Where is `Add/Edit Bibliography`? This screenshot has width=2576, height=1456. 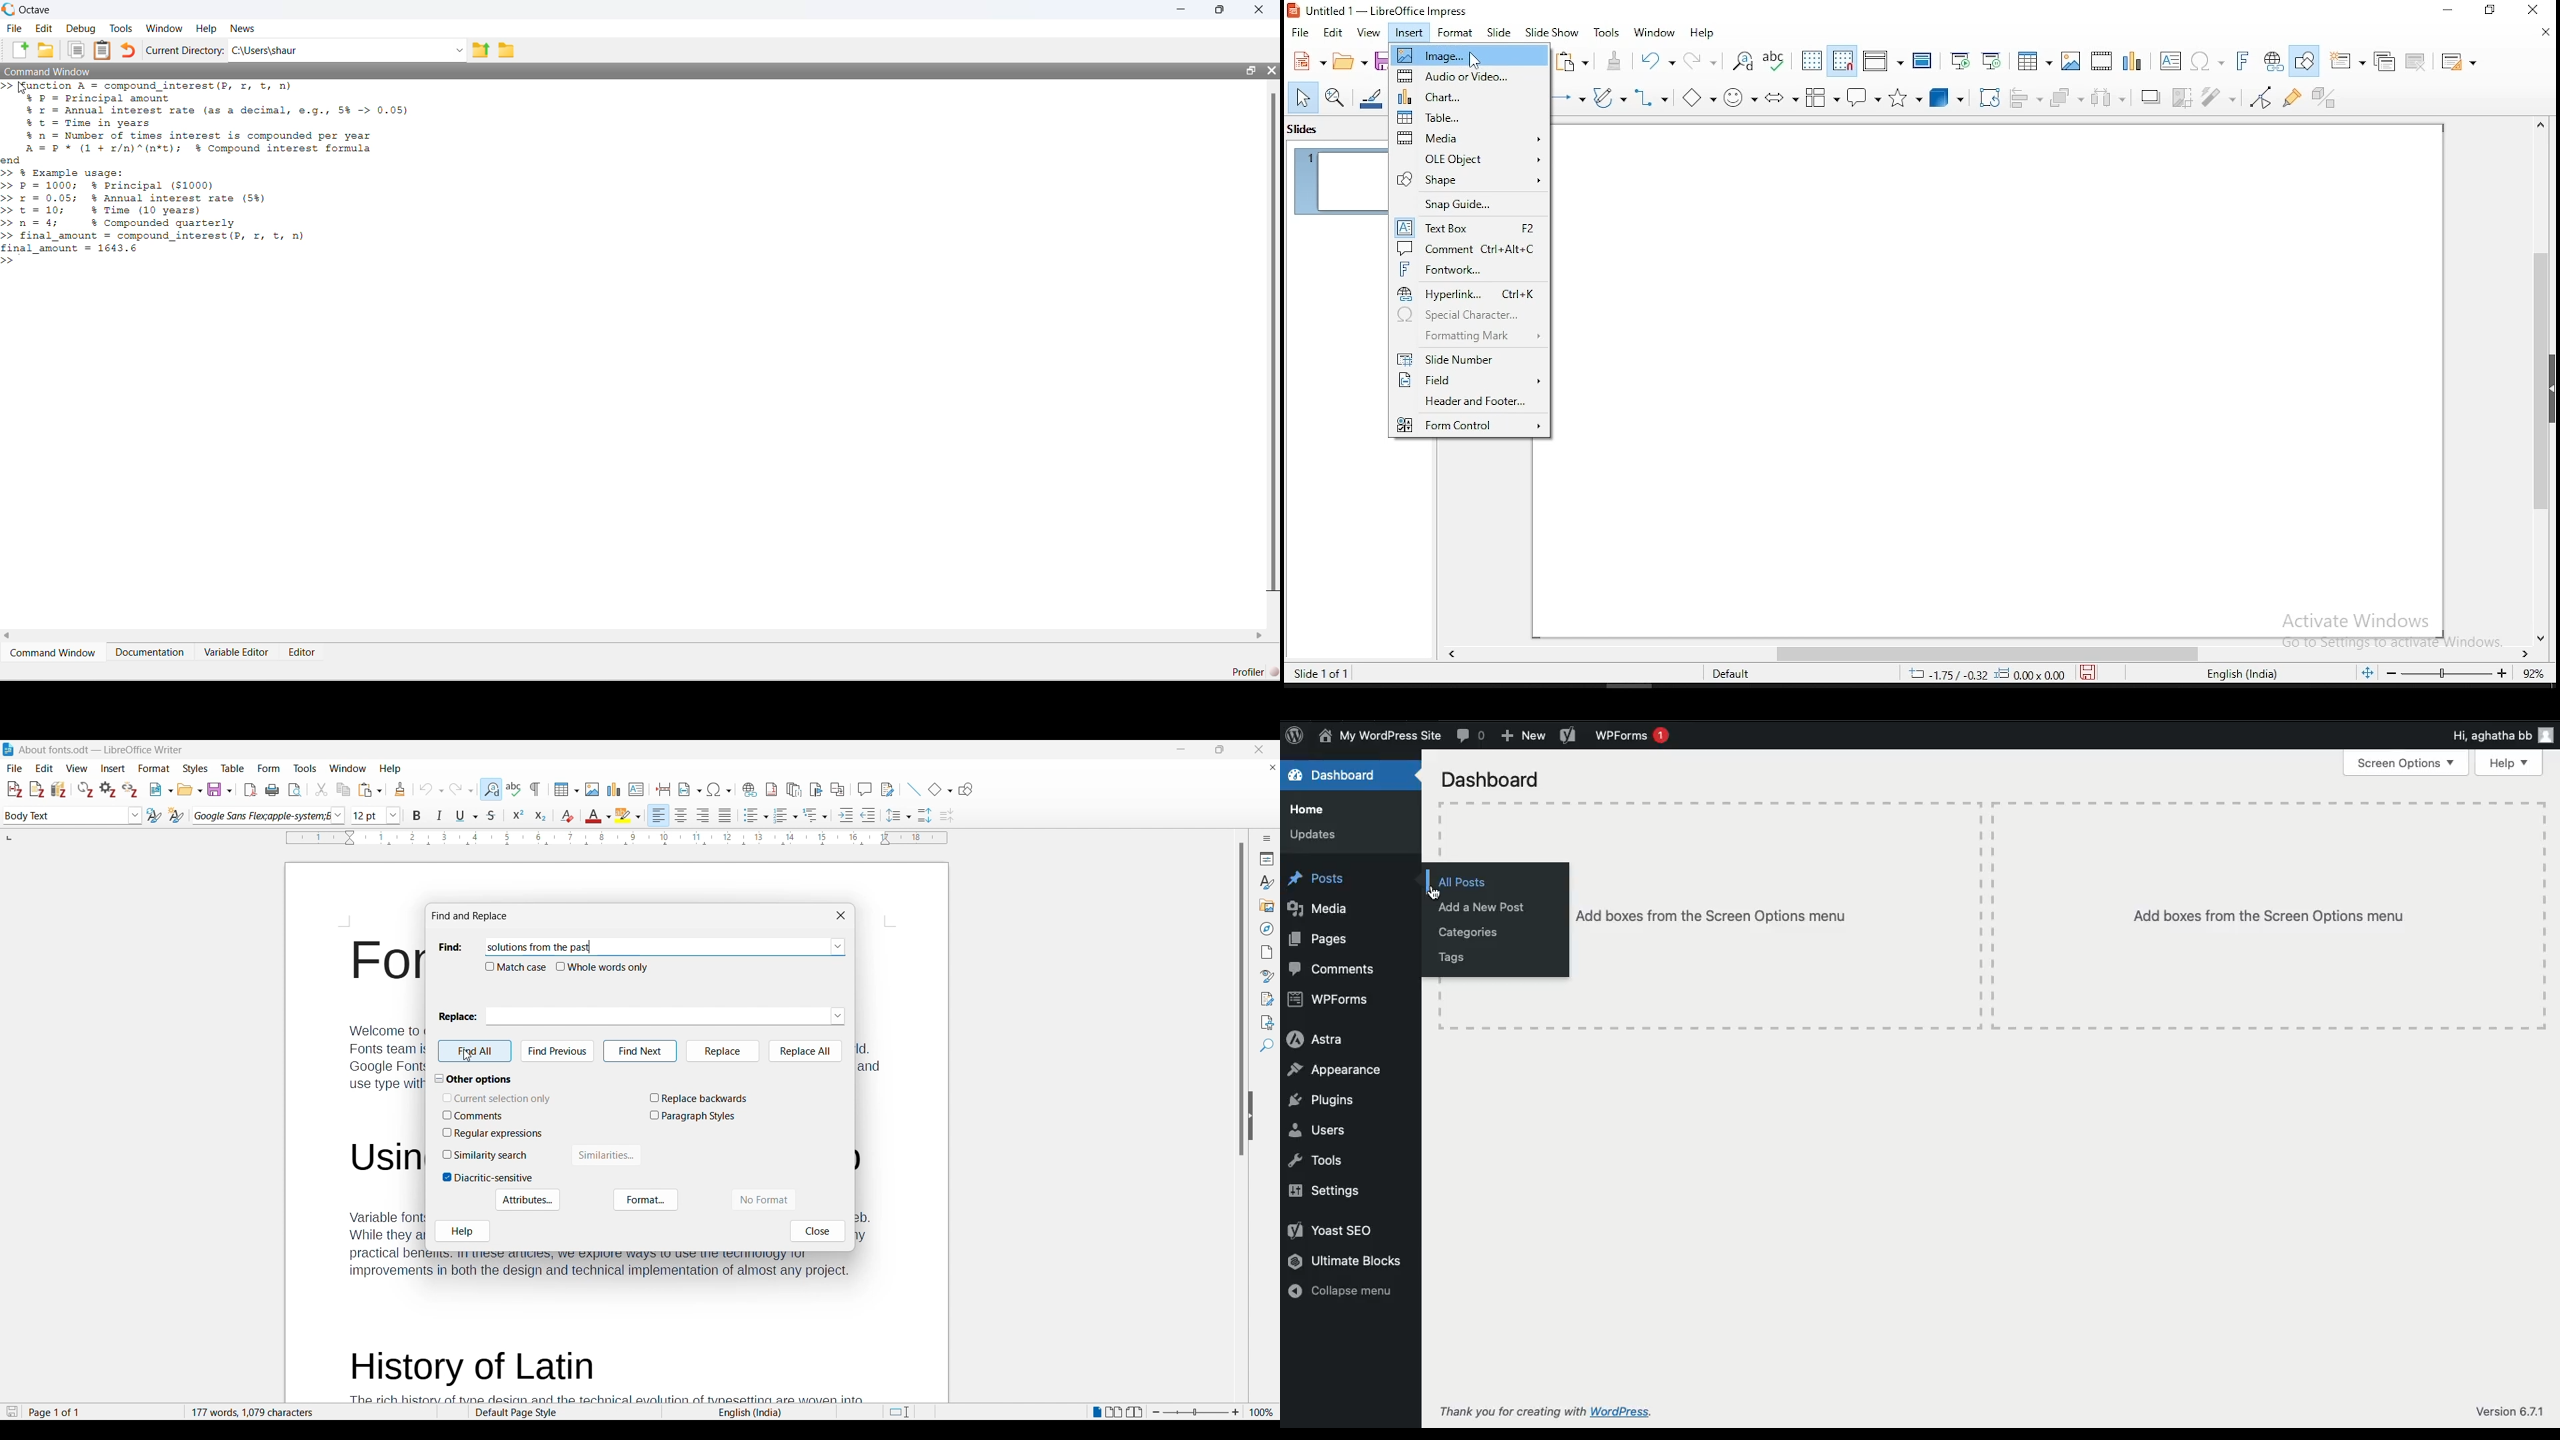 Add/Edit Bibliography is located at coordinates (59, 789).